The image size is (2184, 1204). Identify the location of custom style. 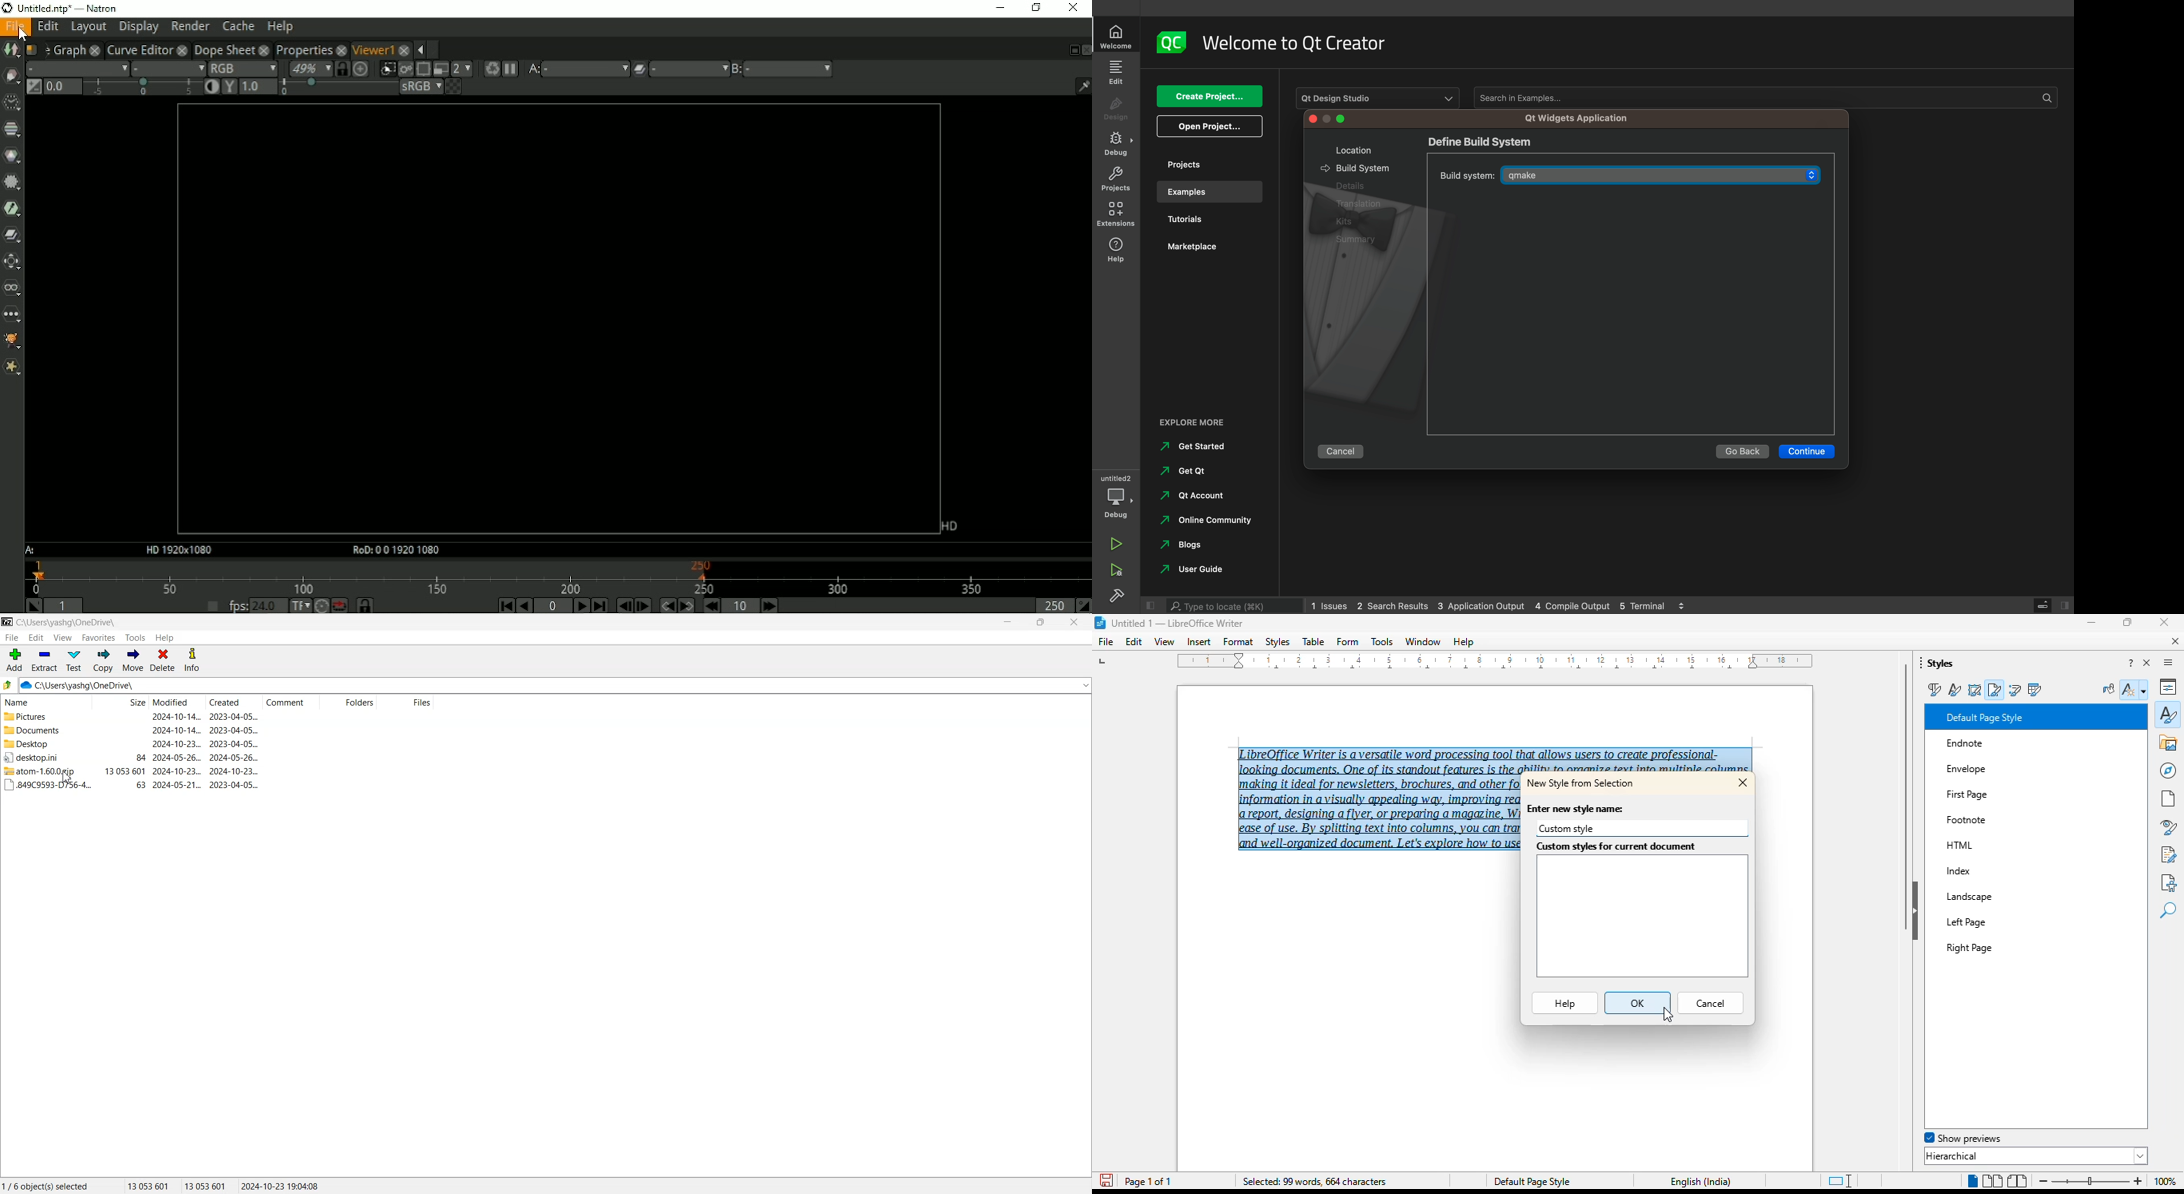
(1567, 828).